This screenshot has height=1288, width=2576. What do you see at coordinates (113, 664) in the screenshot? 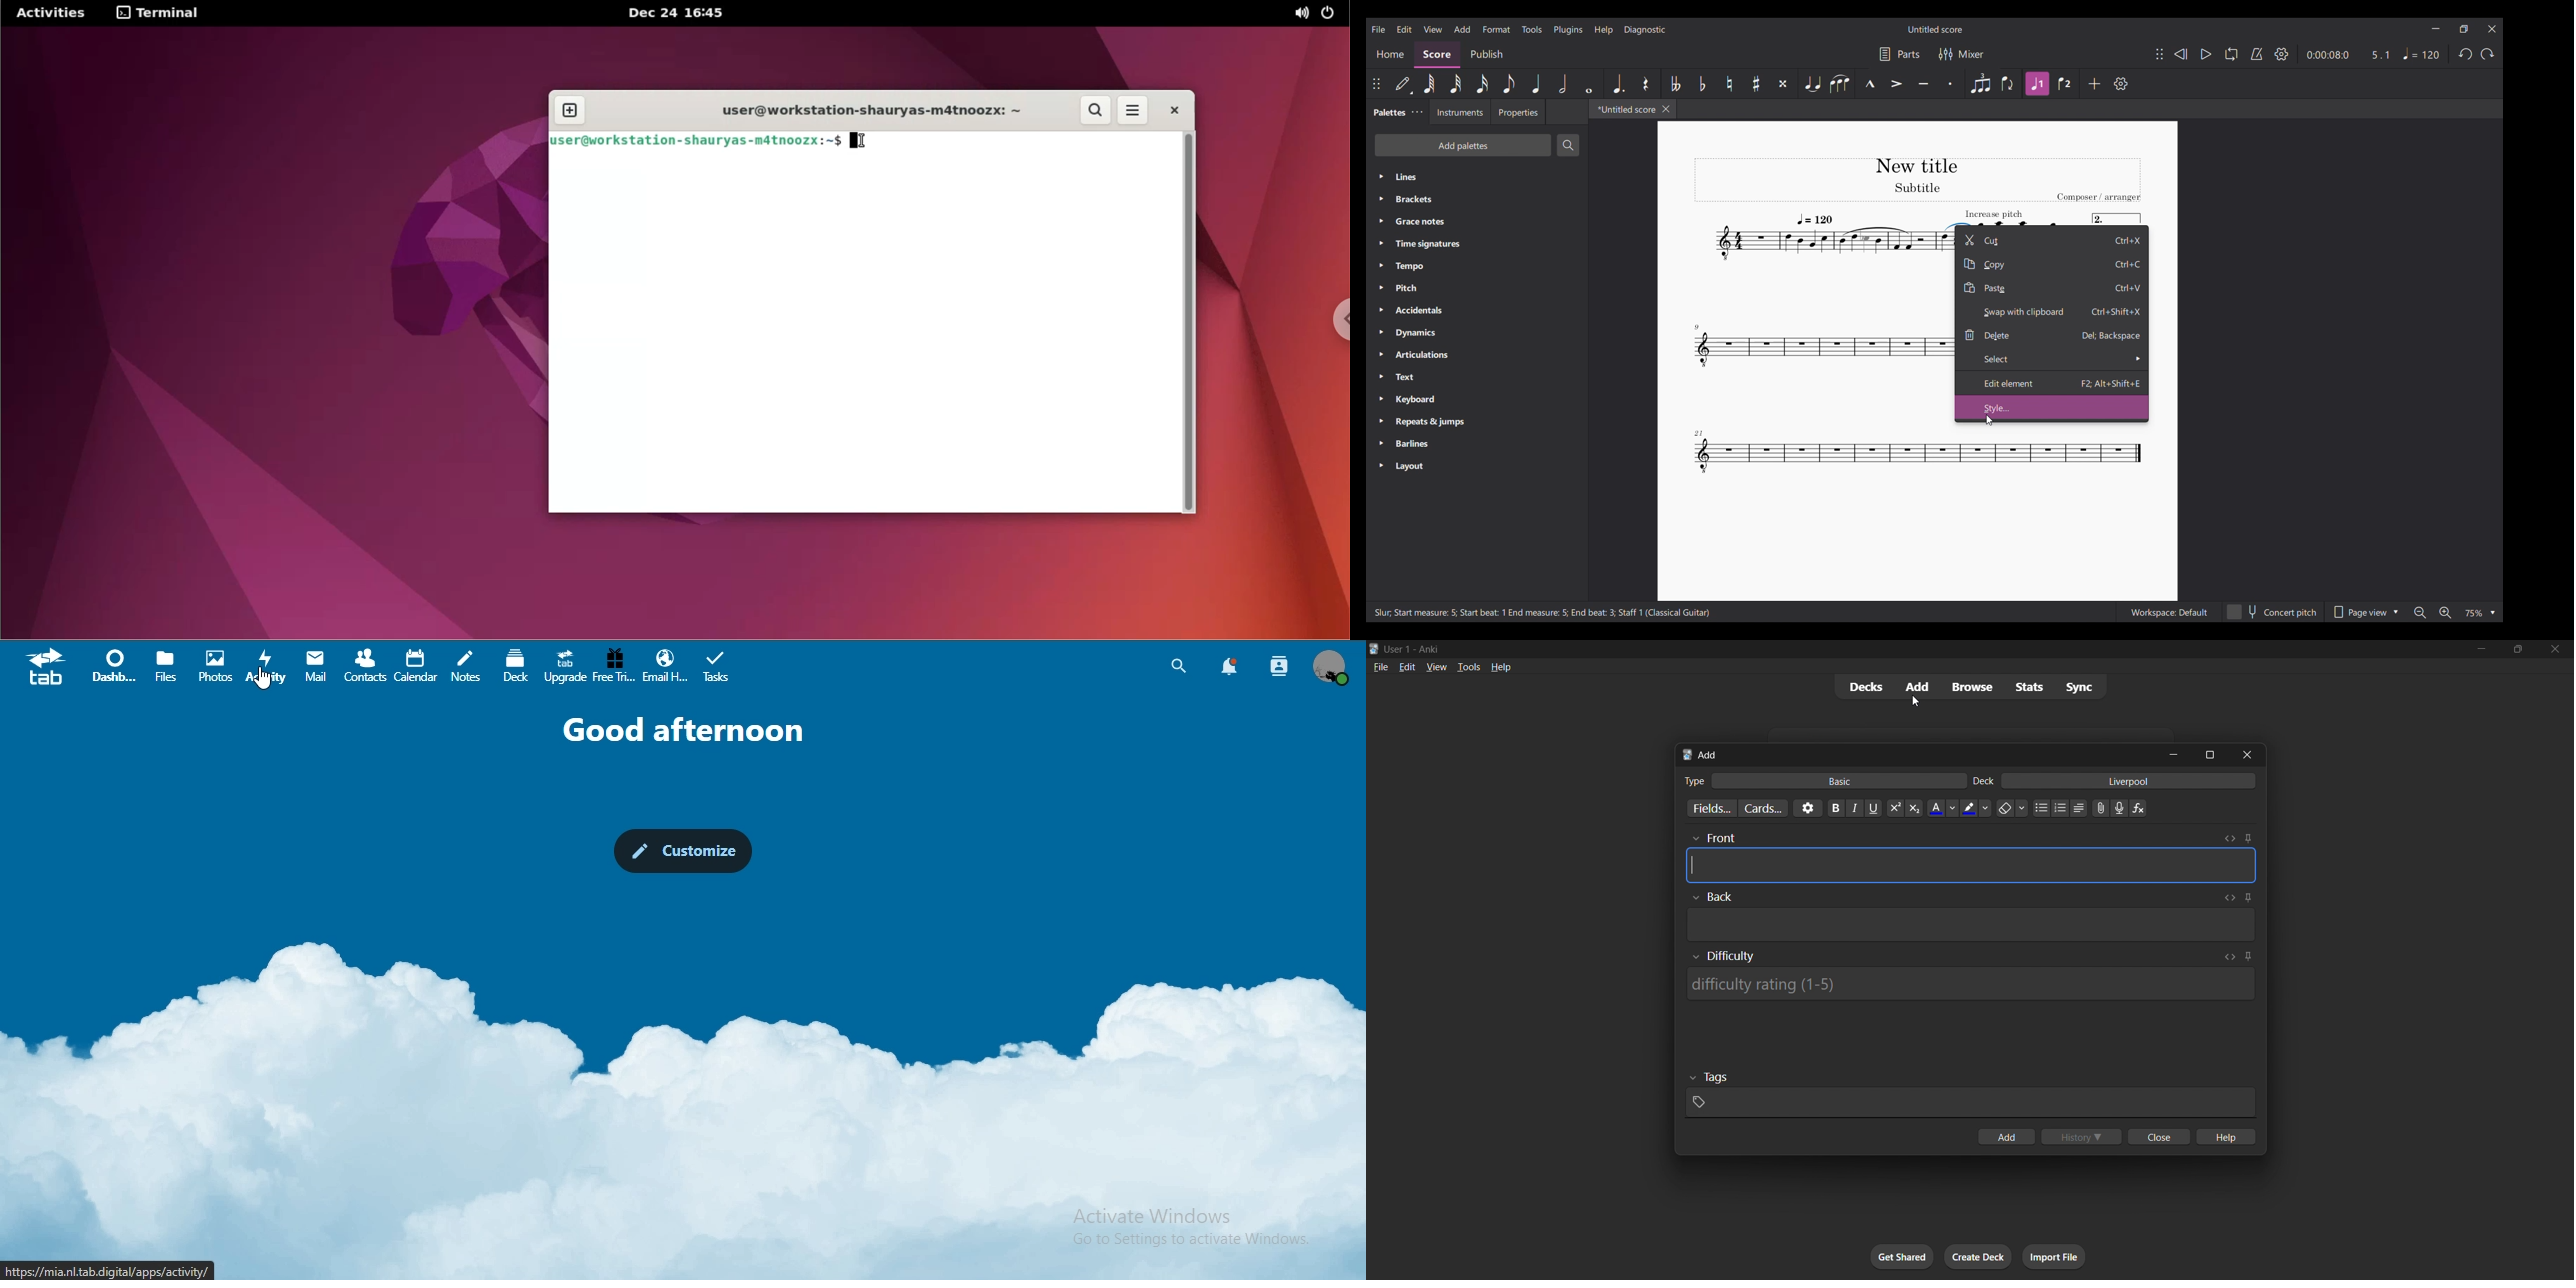
I see `dashboard` at bounding box center [113, 664].